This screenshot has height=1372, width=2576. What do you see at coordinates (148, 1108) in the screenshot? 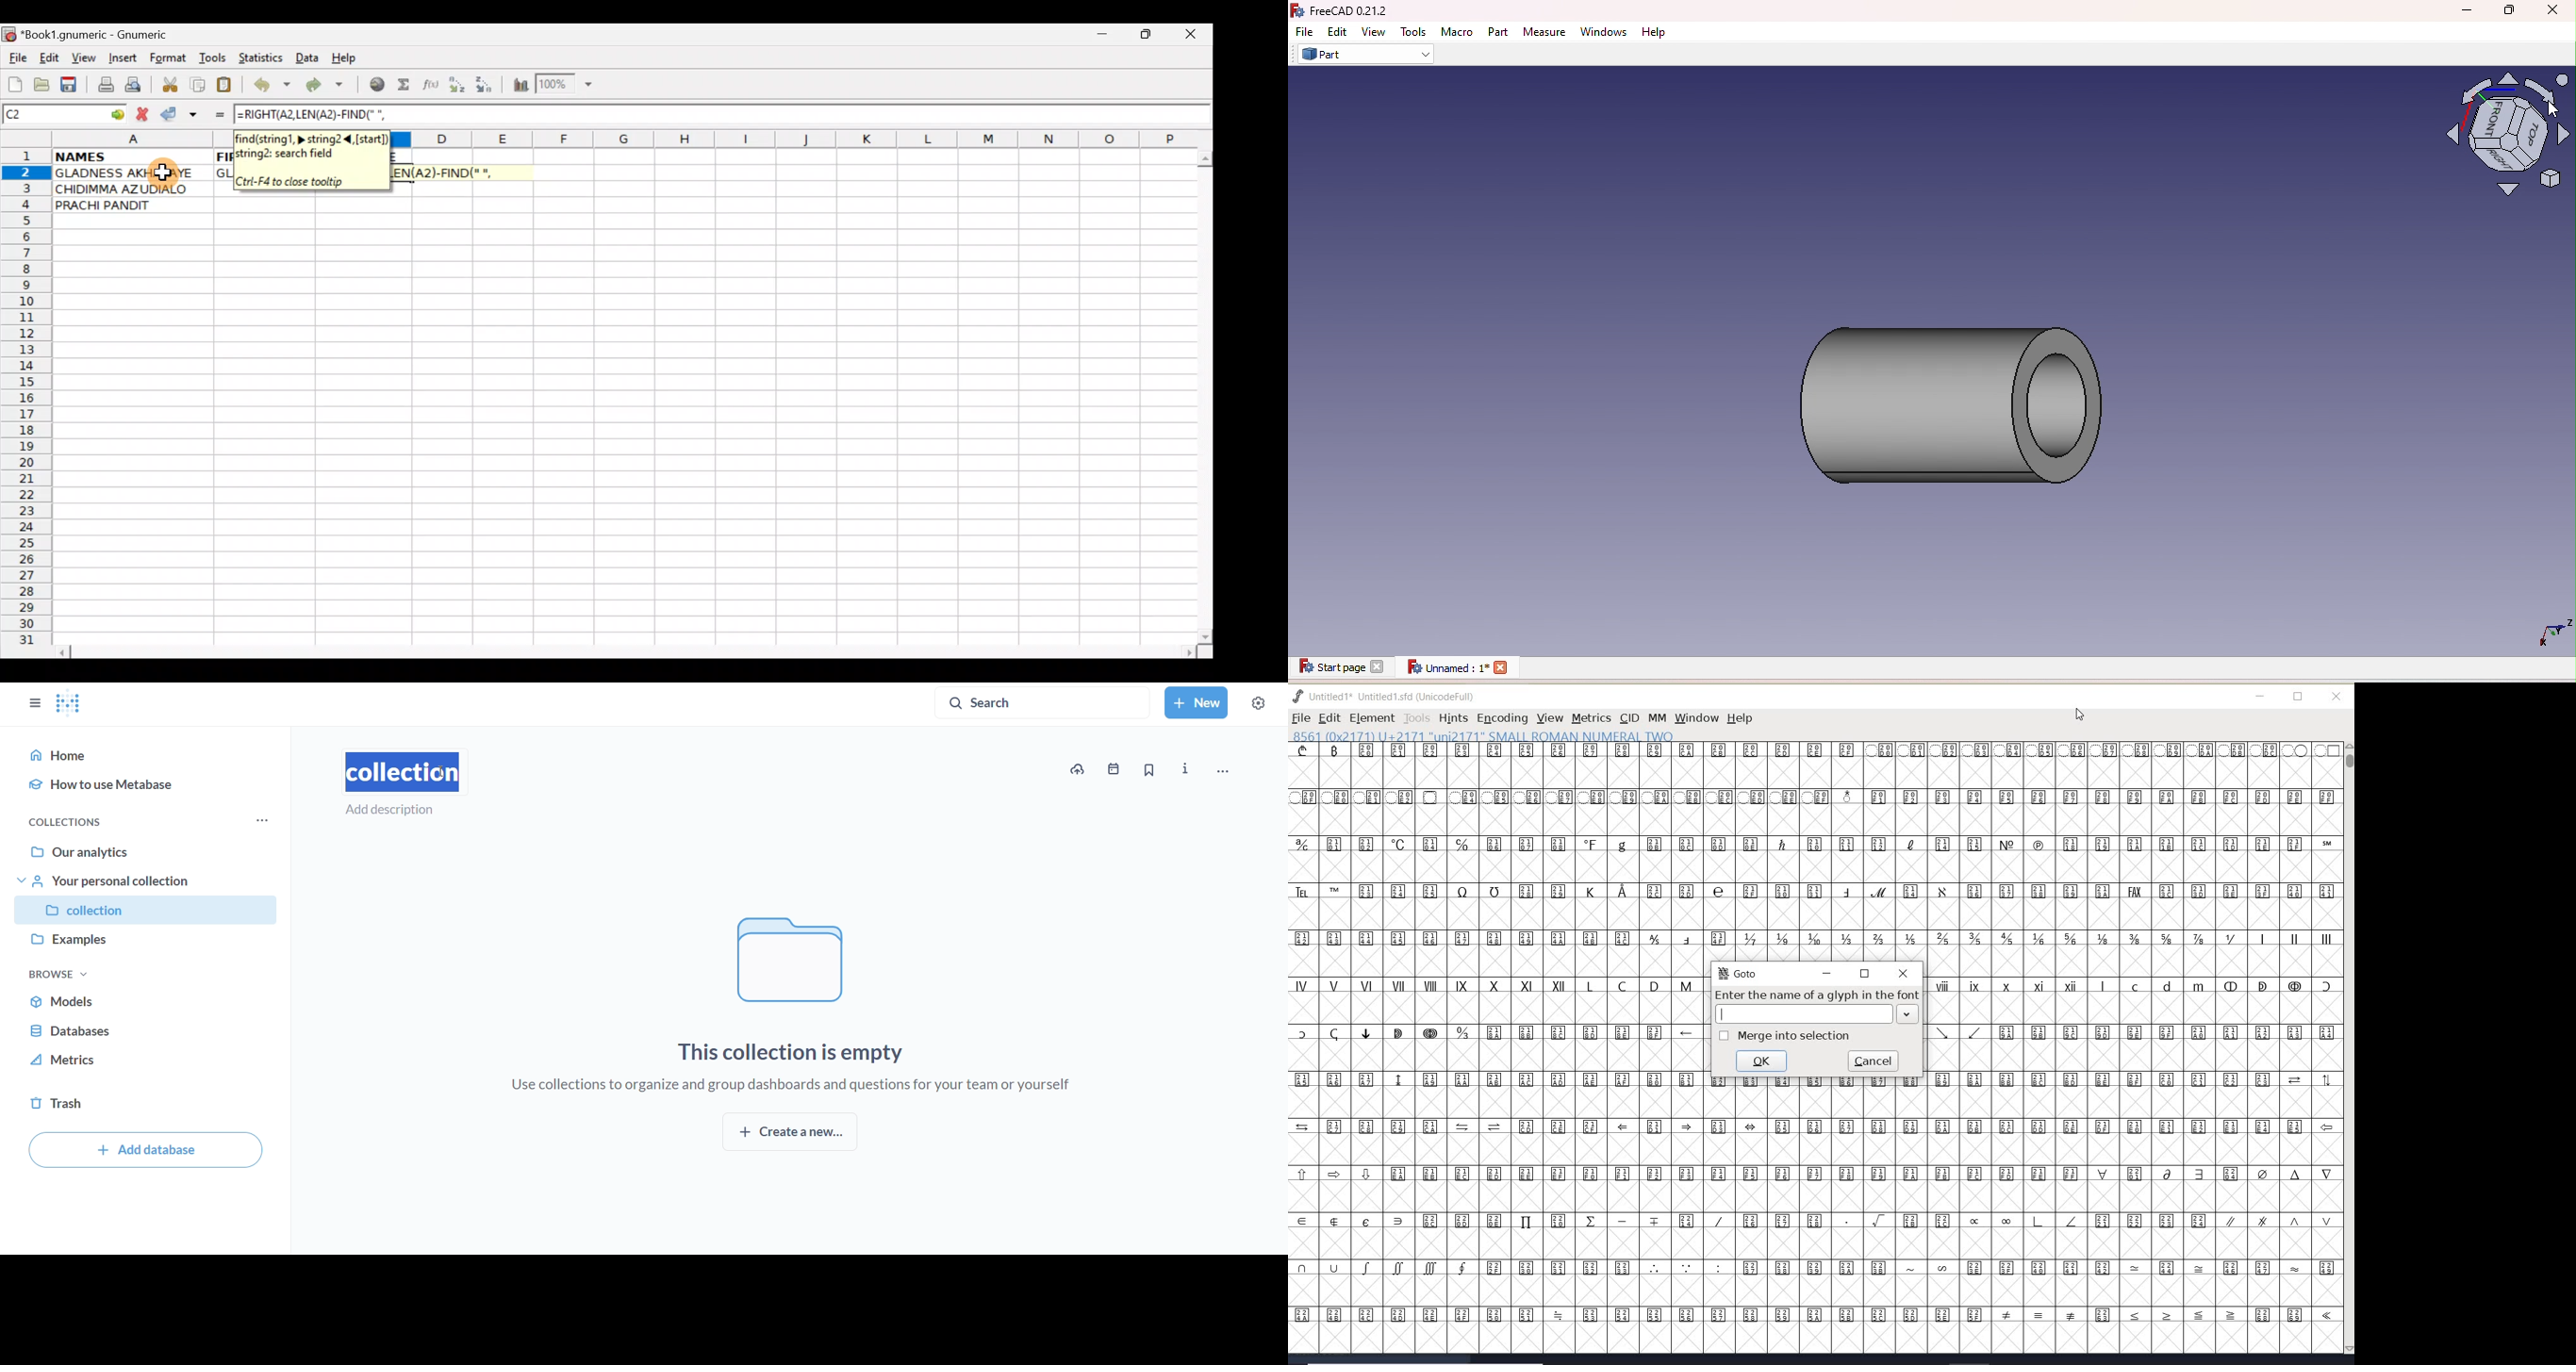
I see `trash` at bounding box center [148, 1108].